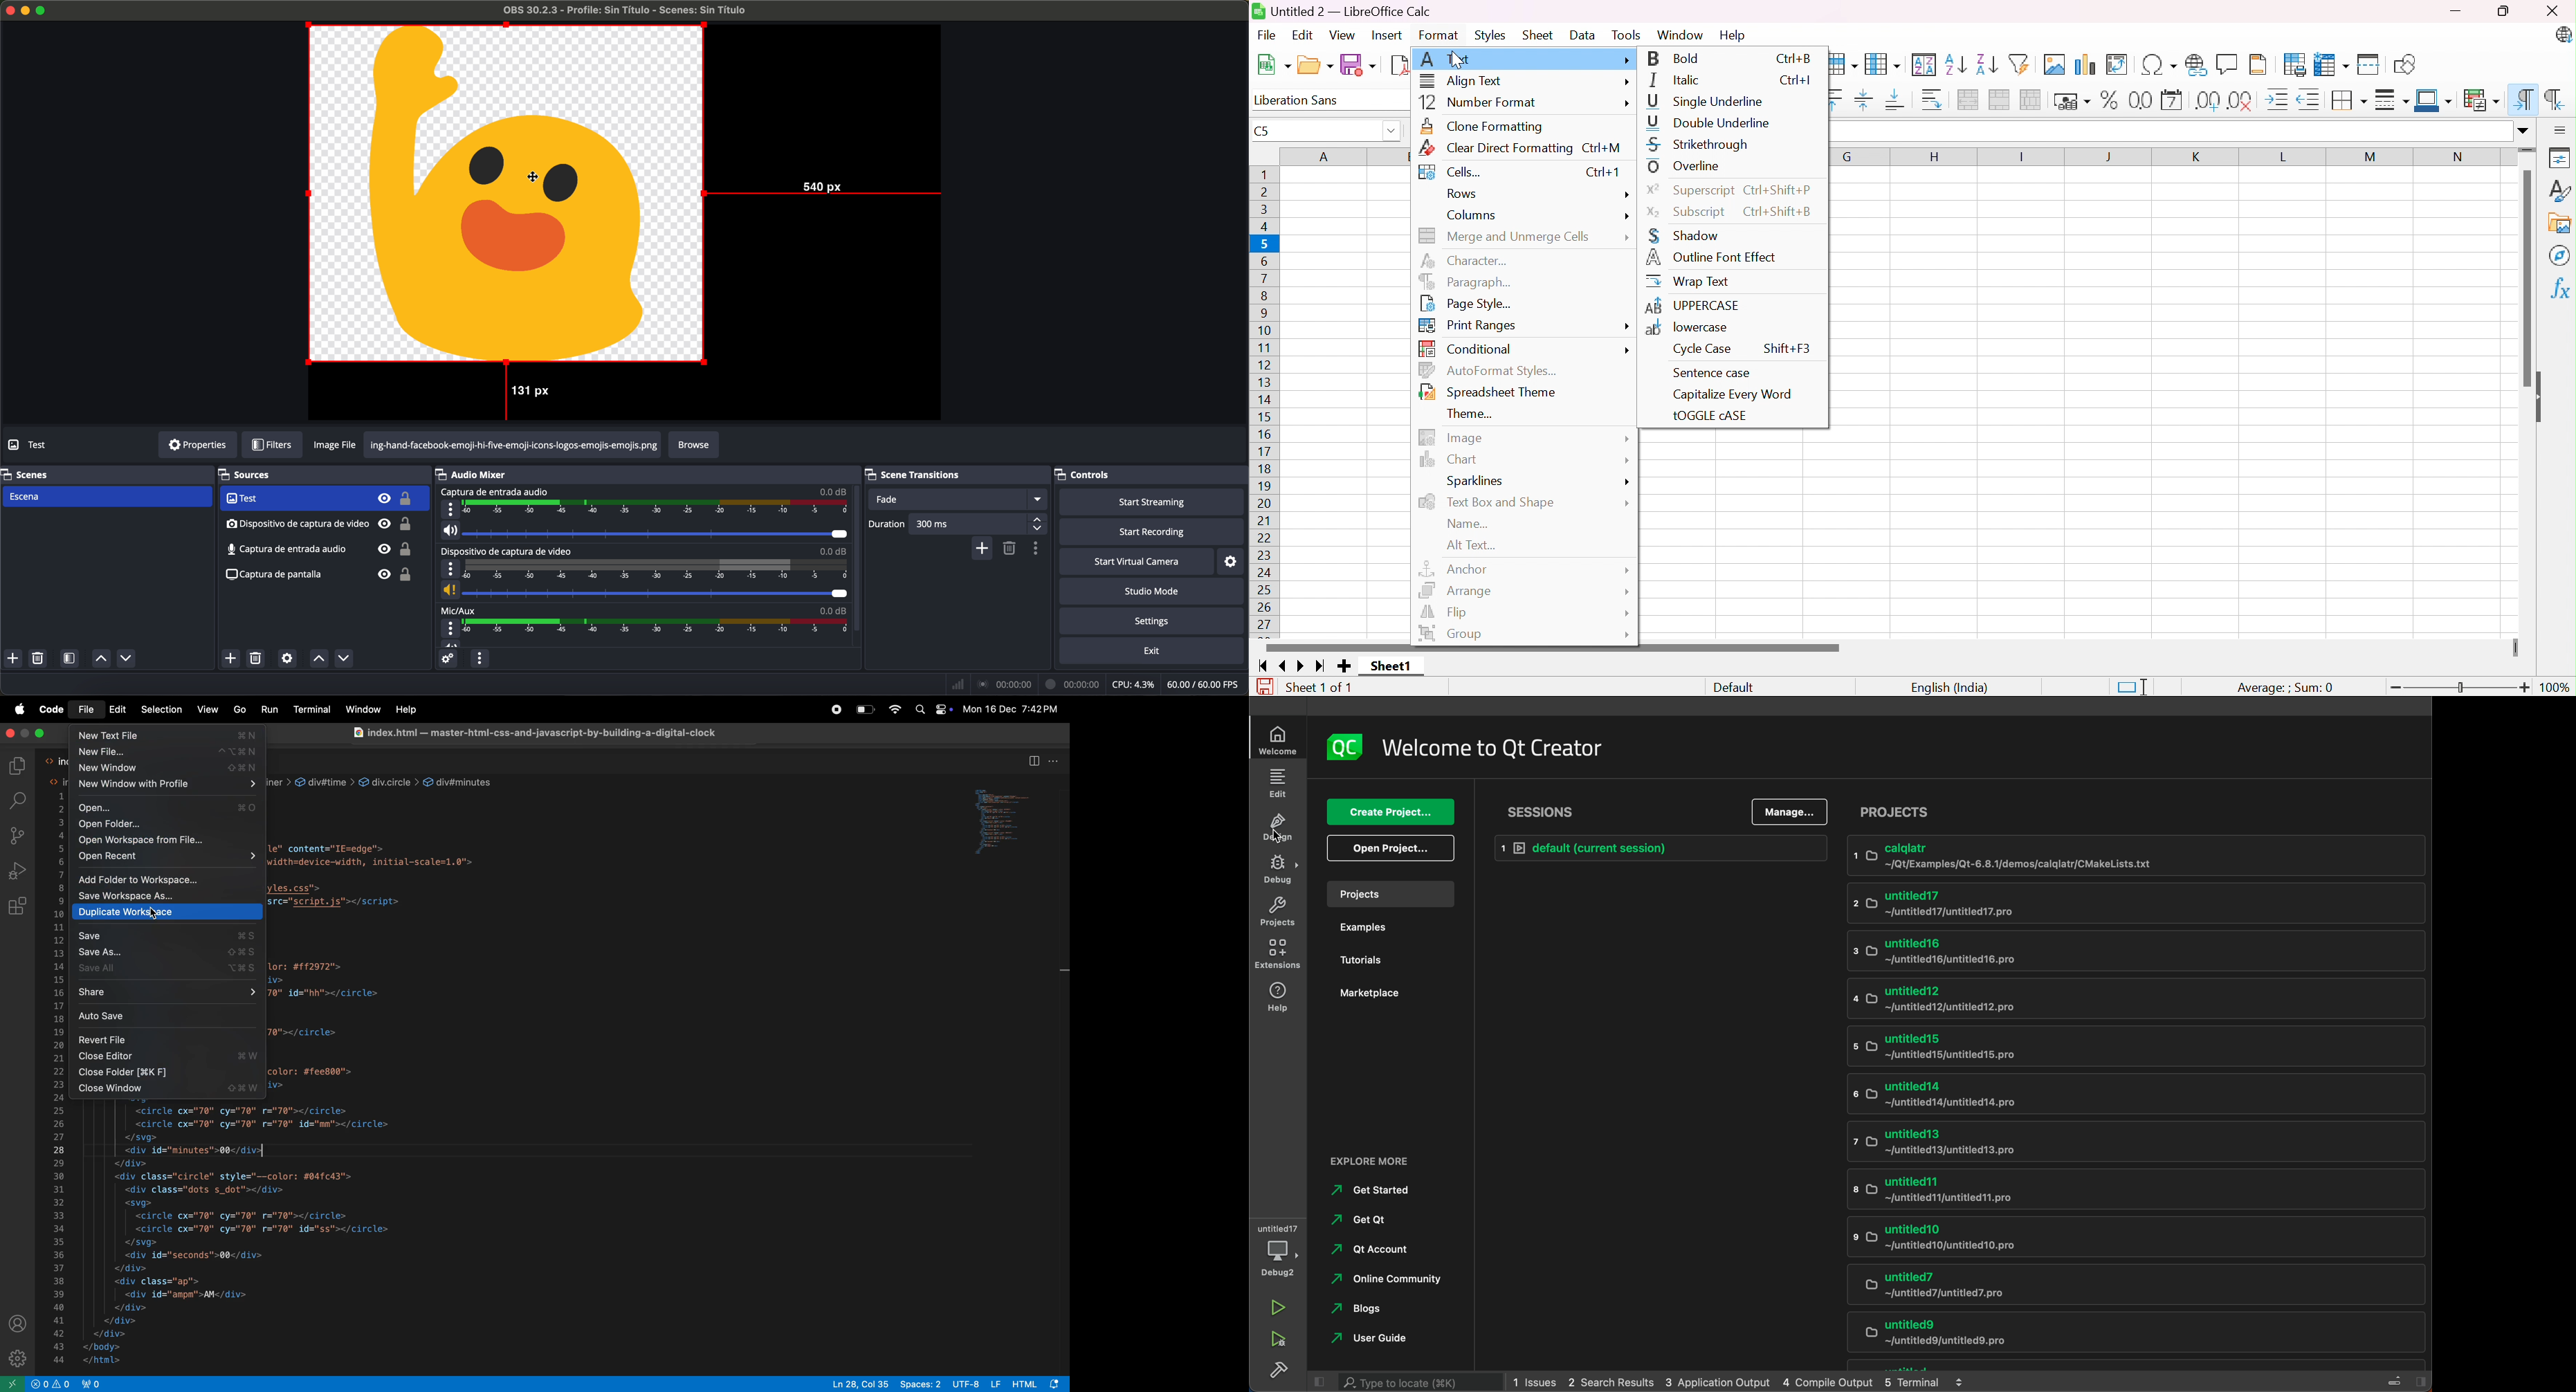 The image size is (2576, 1400). I want to click on Define Print Area, so click(2294, 64).